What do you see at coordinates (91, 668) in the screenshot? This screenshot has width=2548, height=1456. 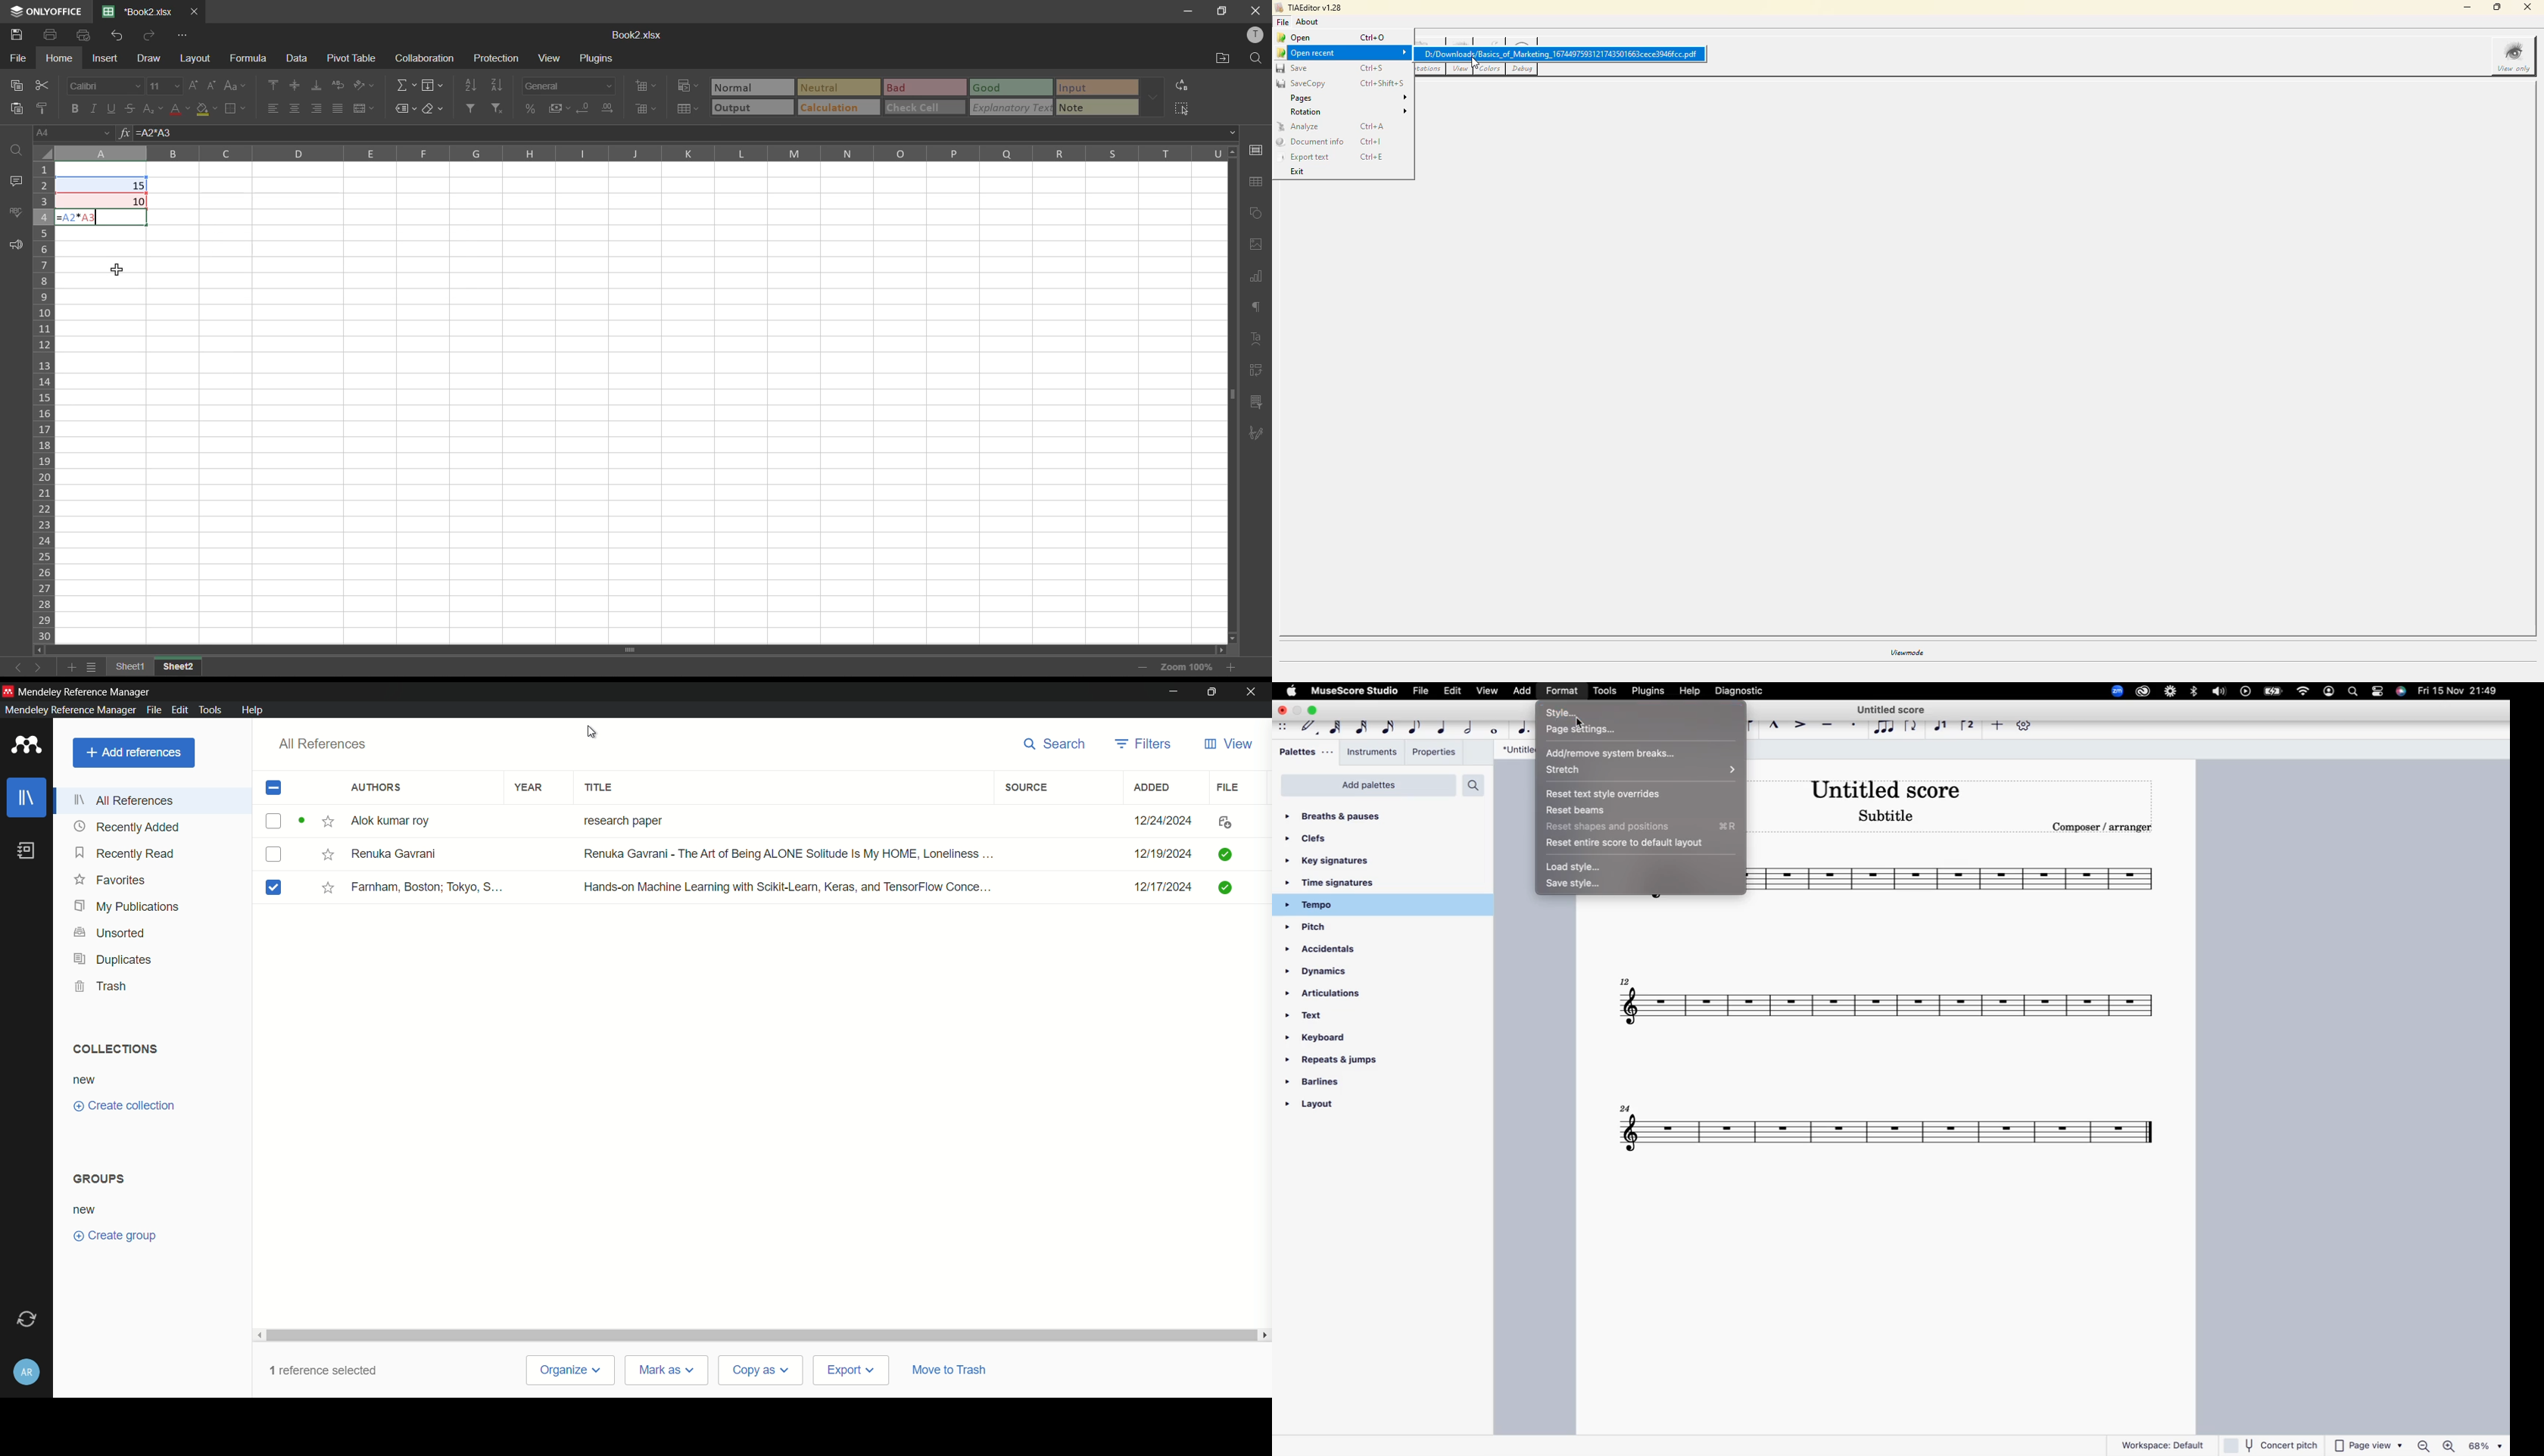 I see `sheet list` at bounding box center [91, 668].